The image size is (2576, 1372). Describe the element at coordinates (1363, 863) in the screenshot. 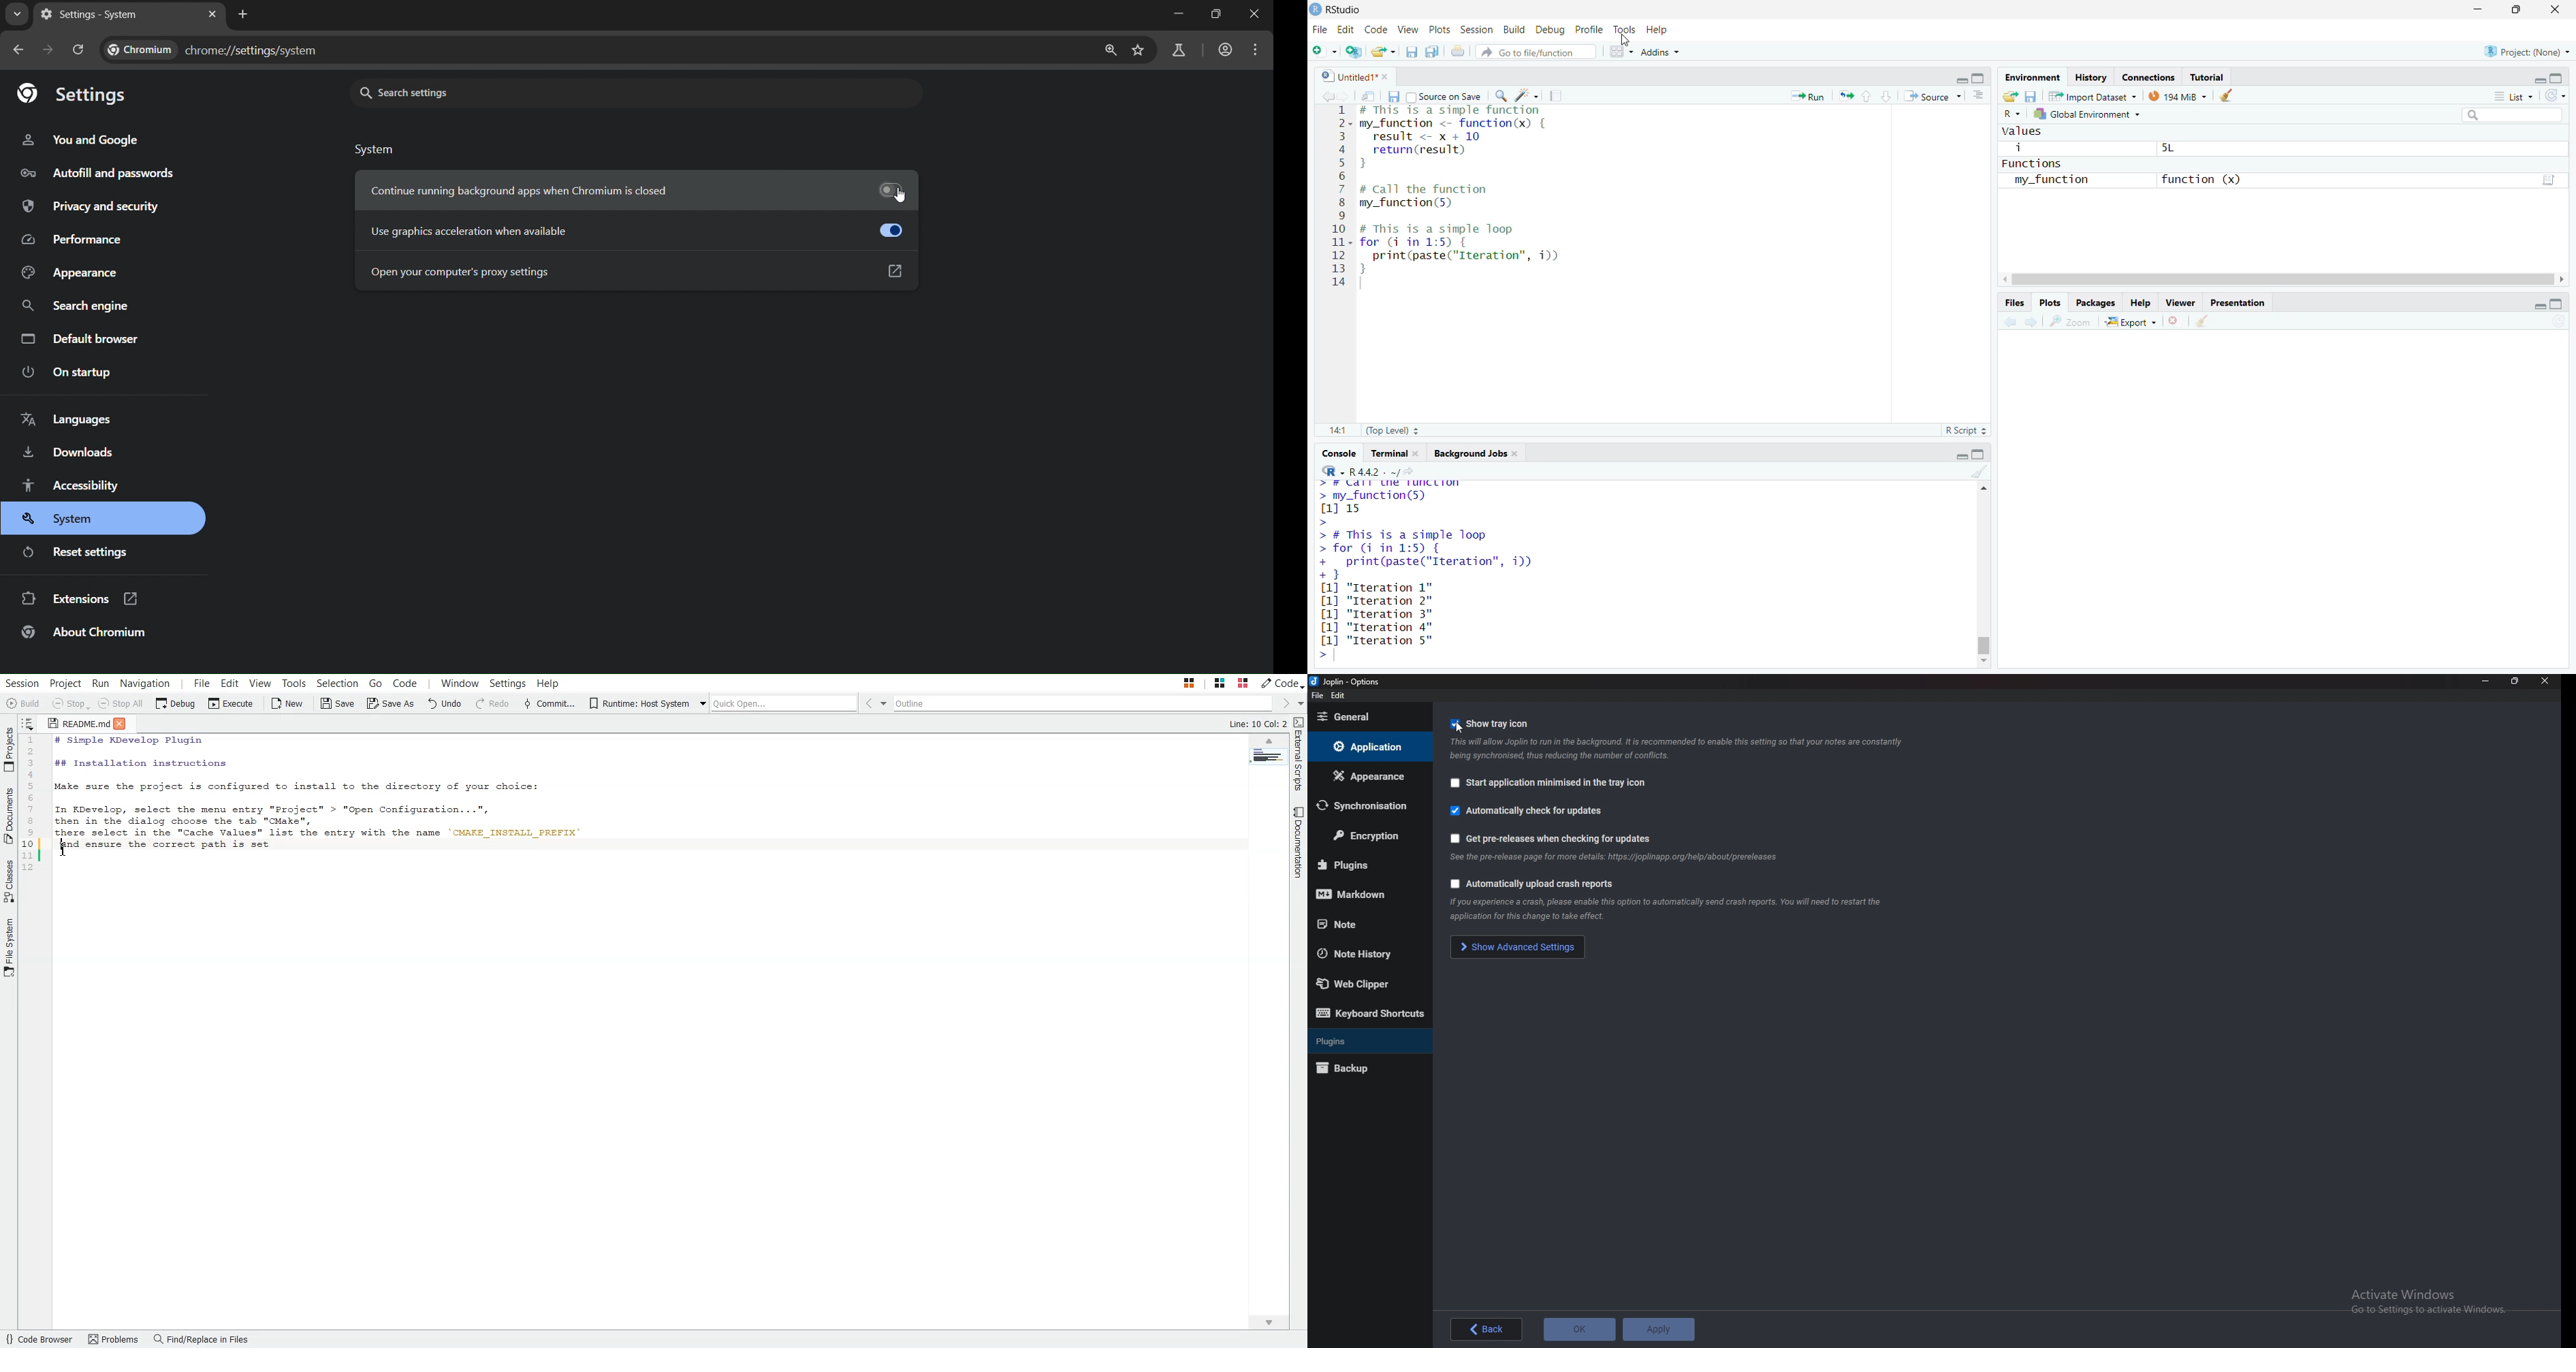

I see `Plugins` at that location.